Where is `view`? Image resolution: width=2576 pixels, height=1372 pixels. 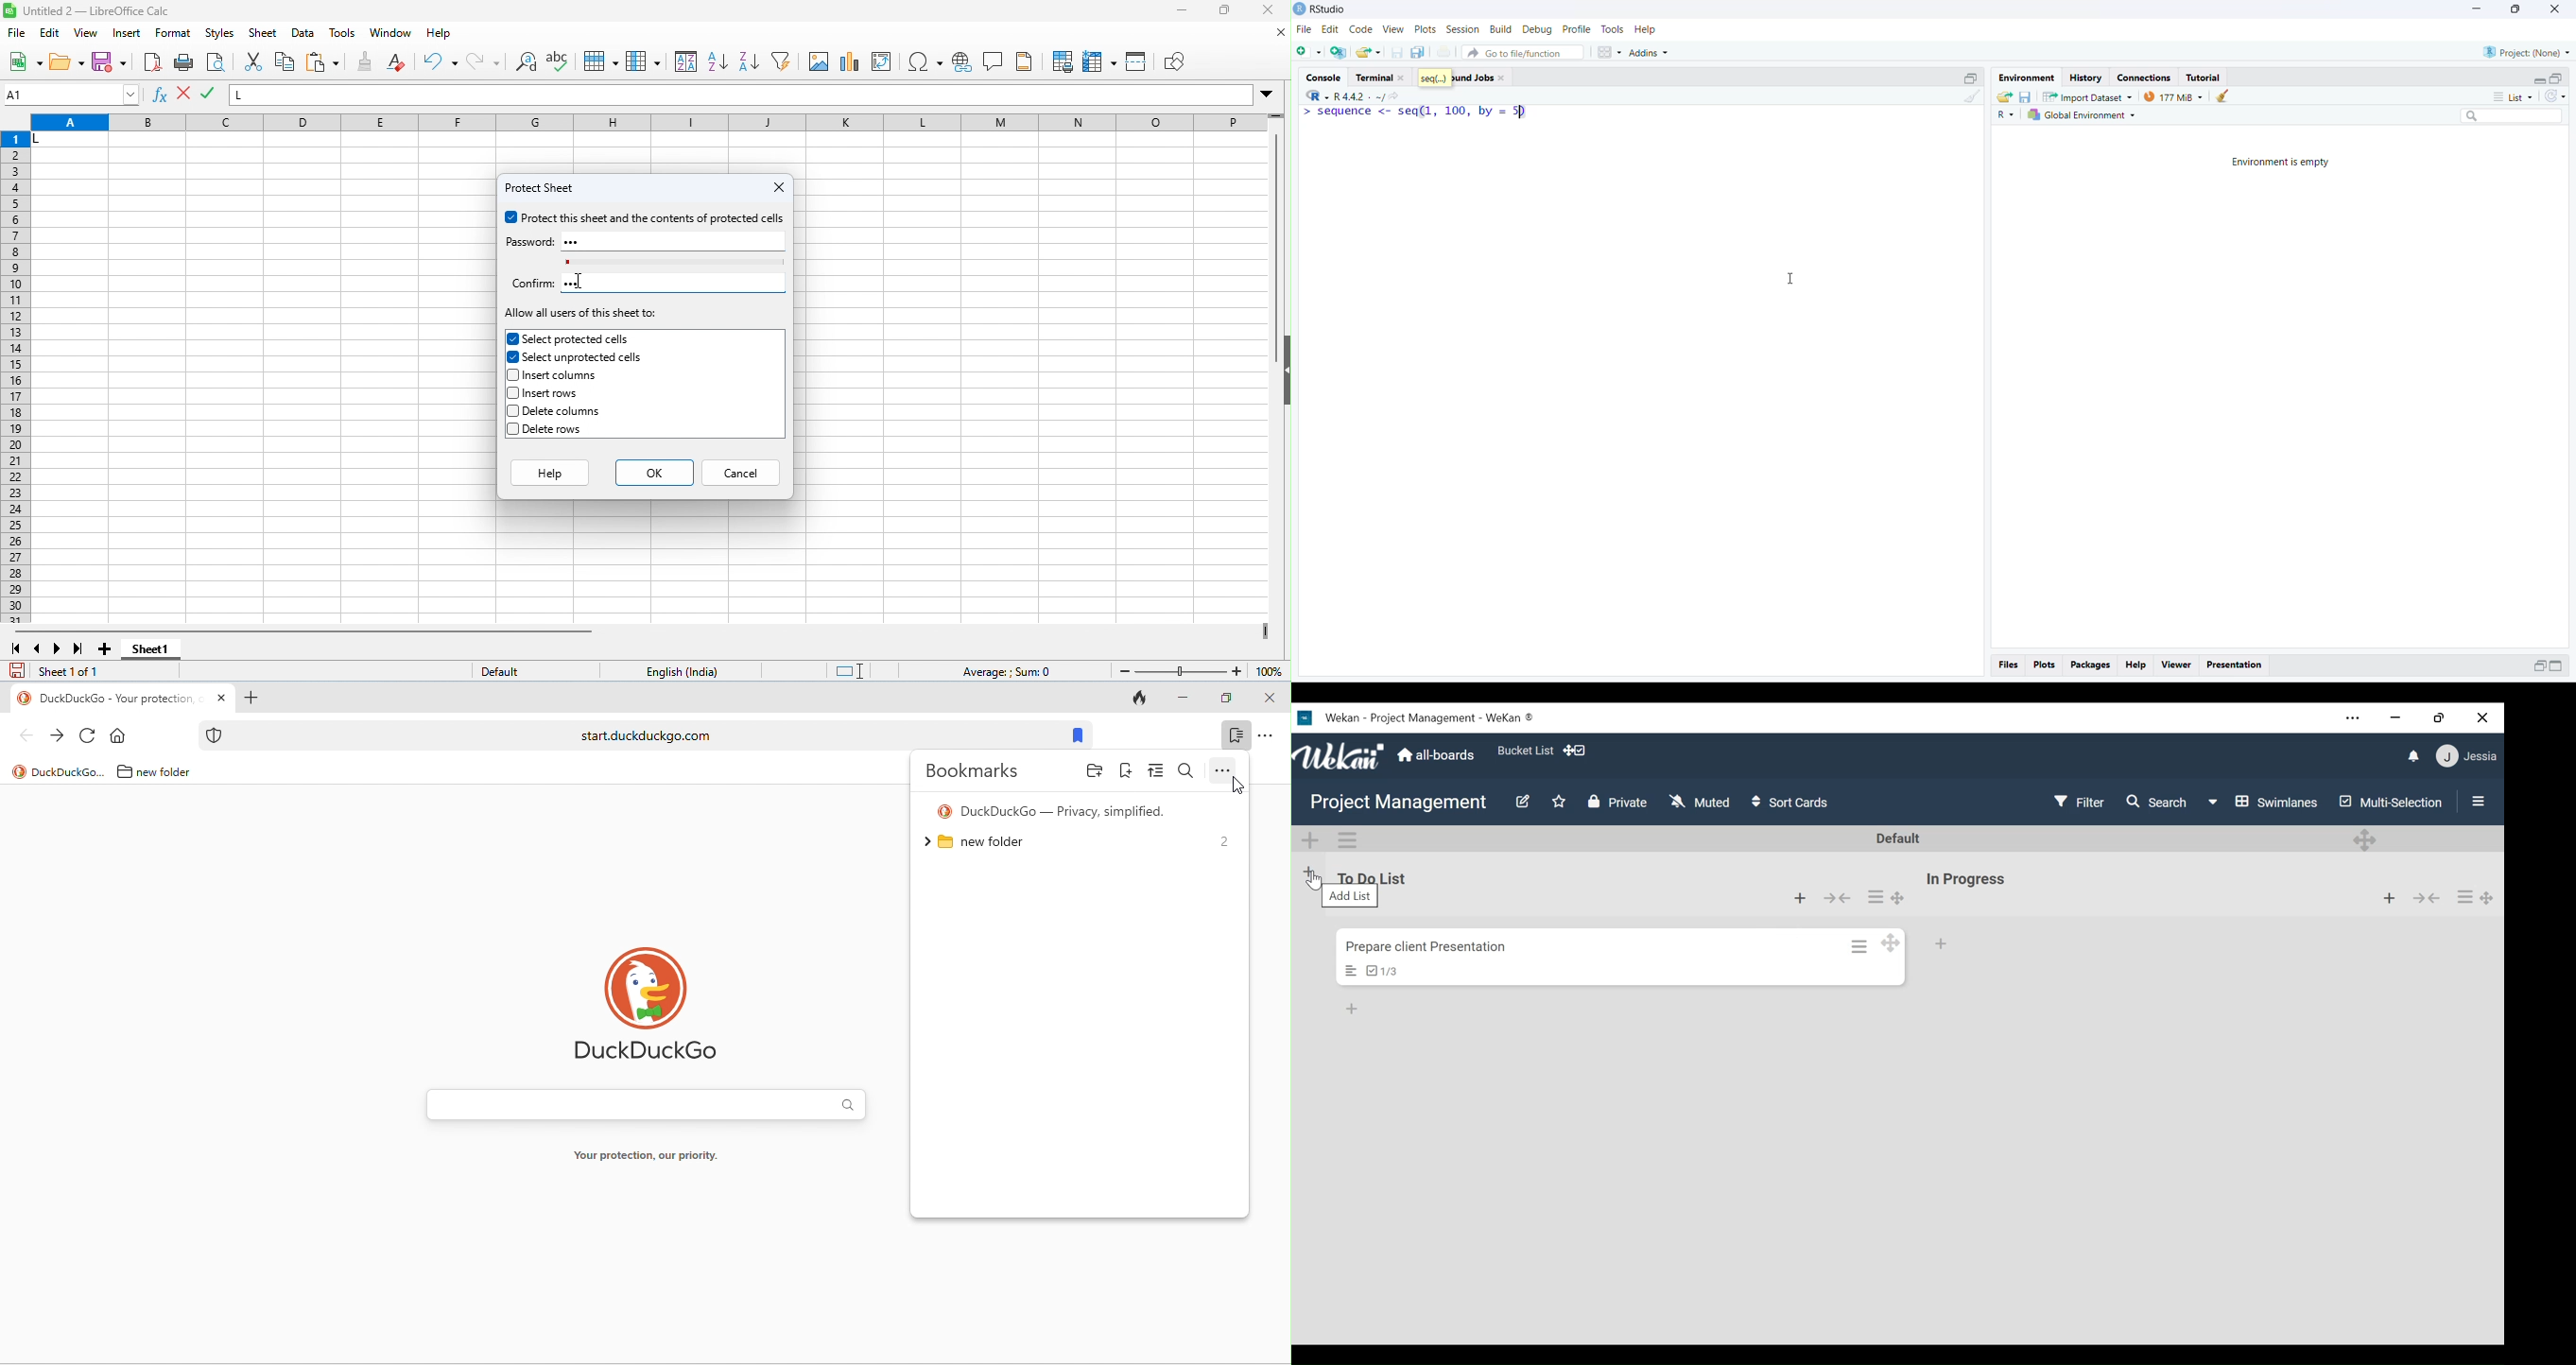 view is located at coordinates (1156, 770).